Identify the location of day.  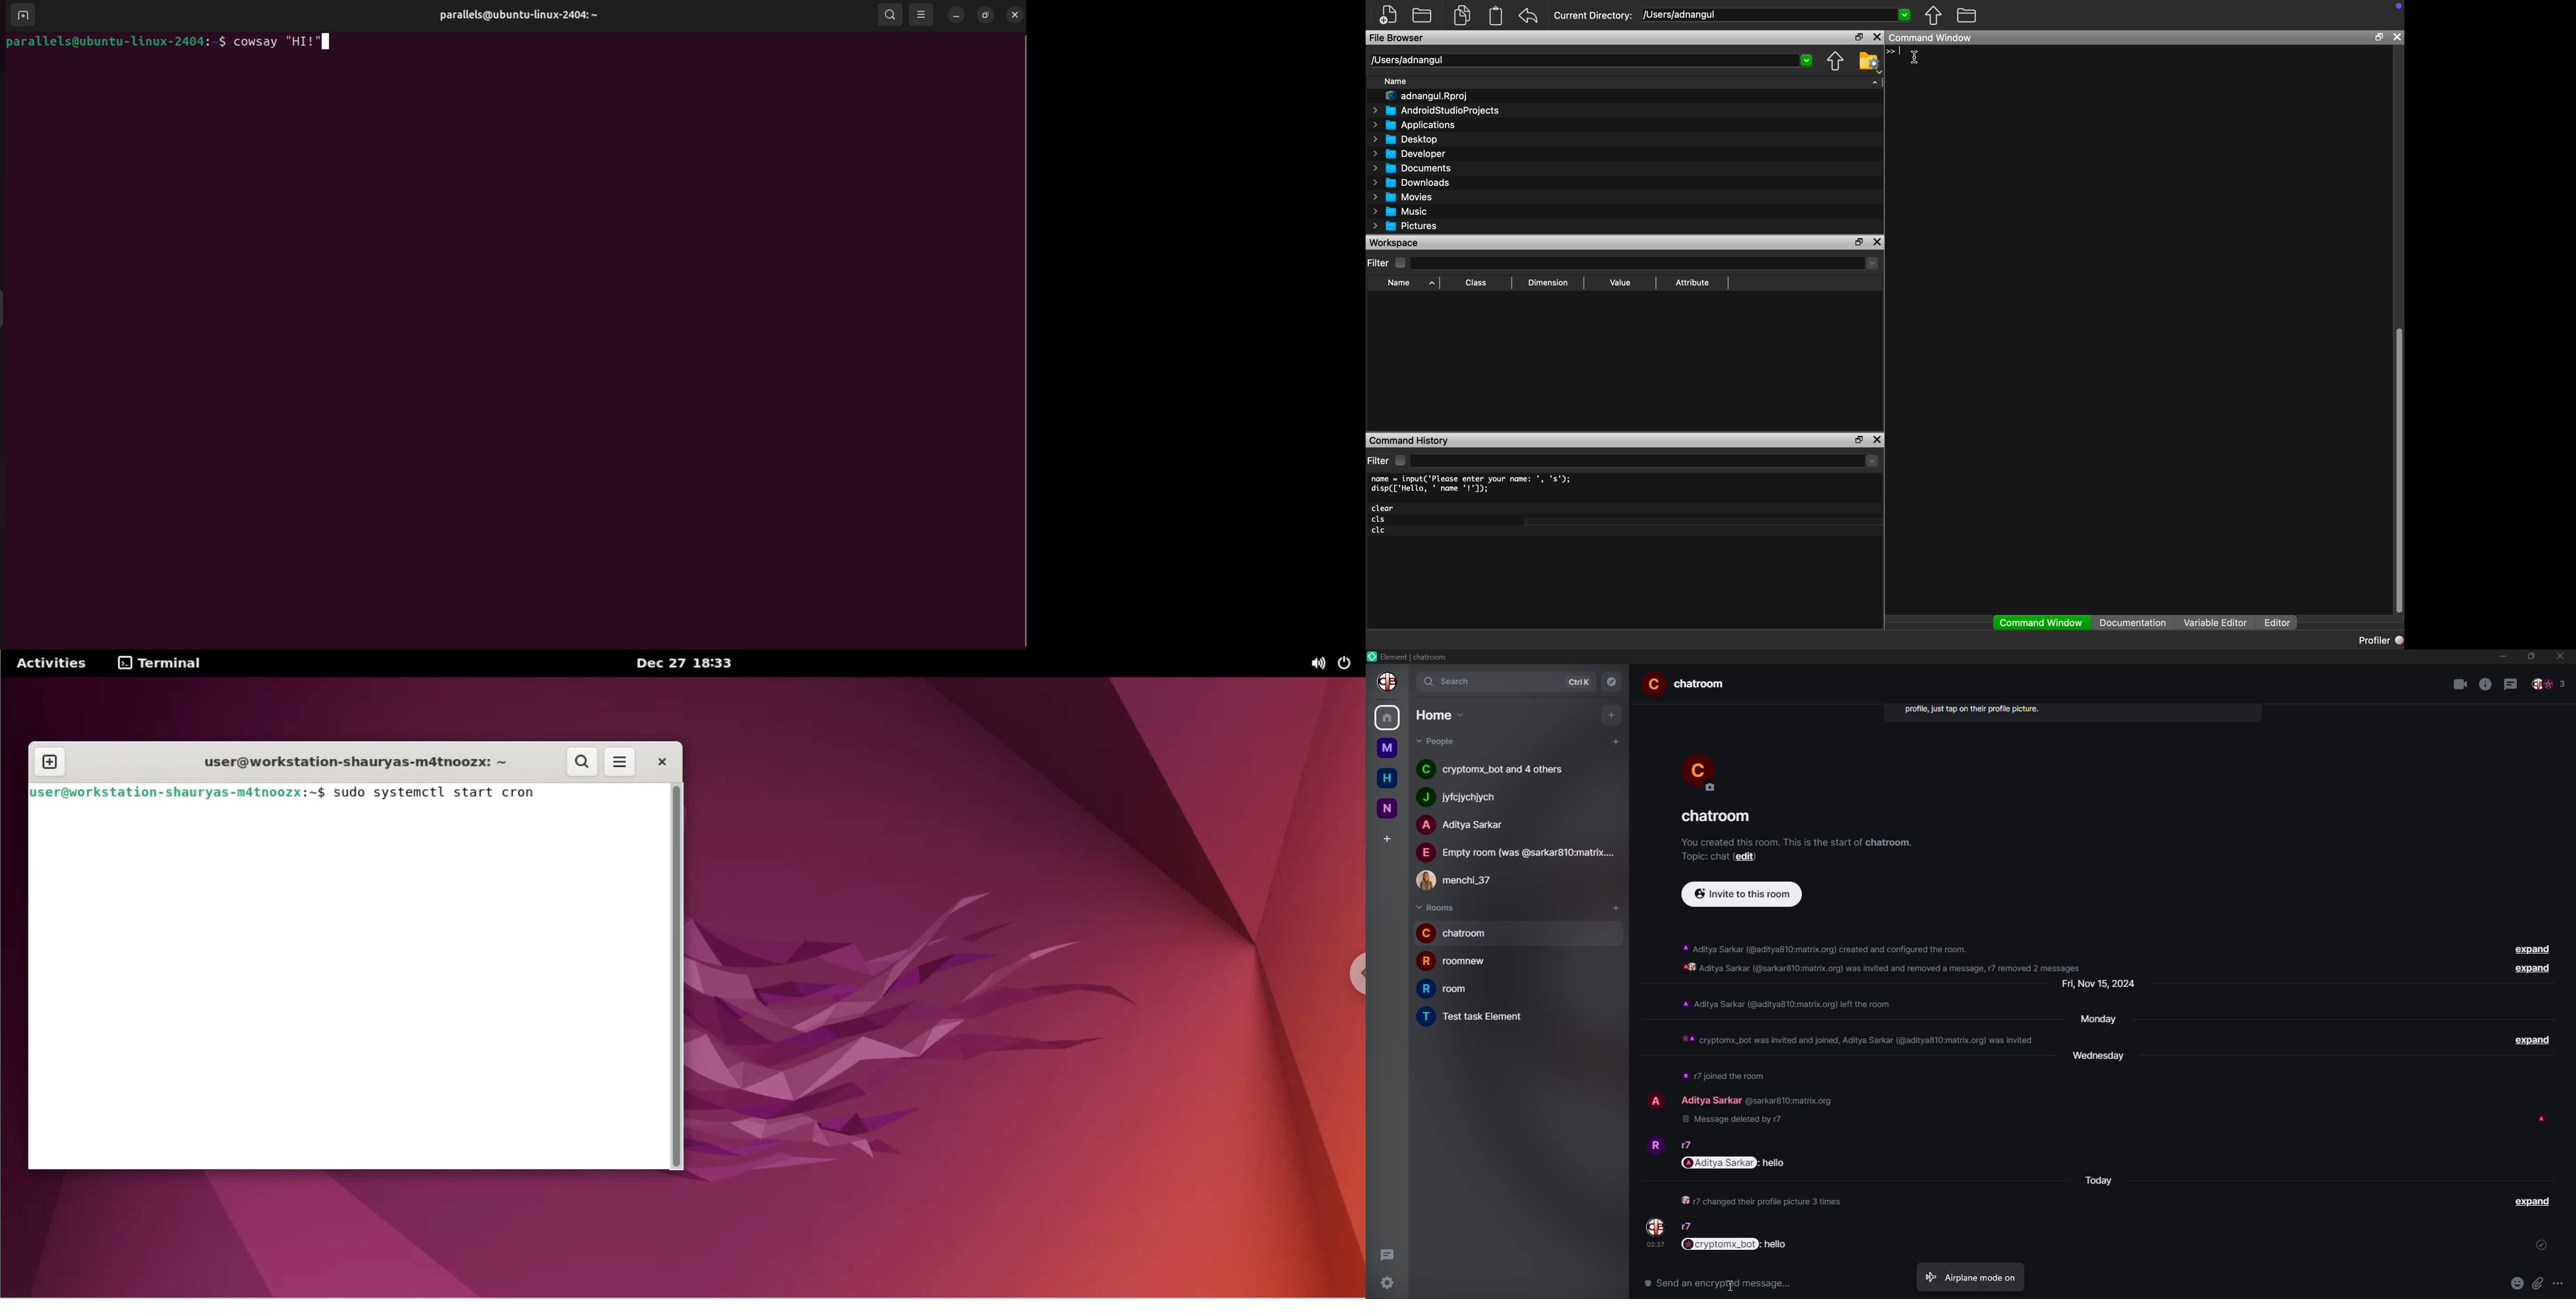
(2103, 986).